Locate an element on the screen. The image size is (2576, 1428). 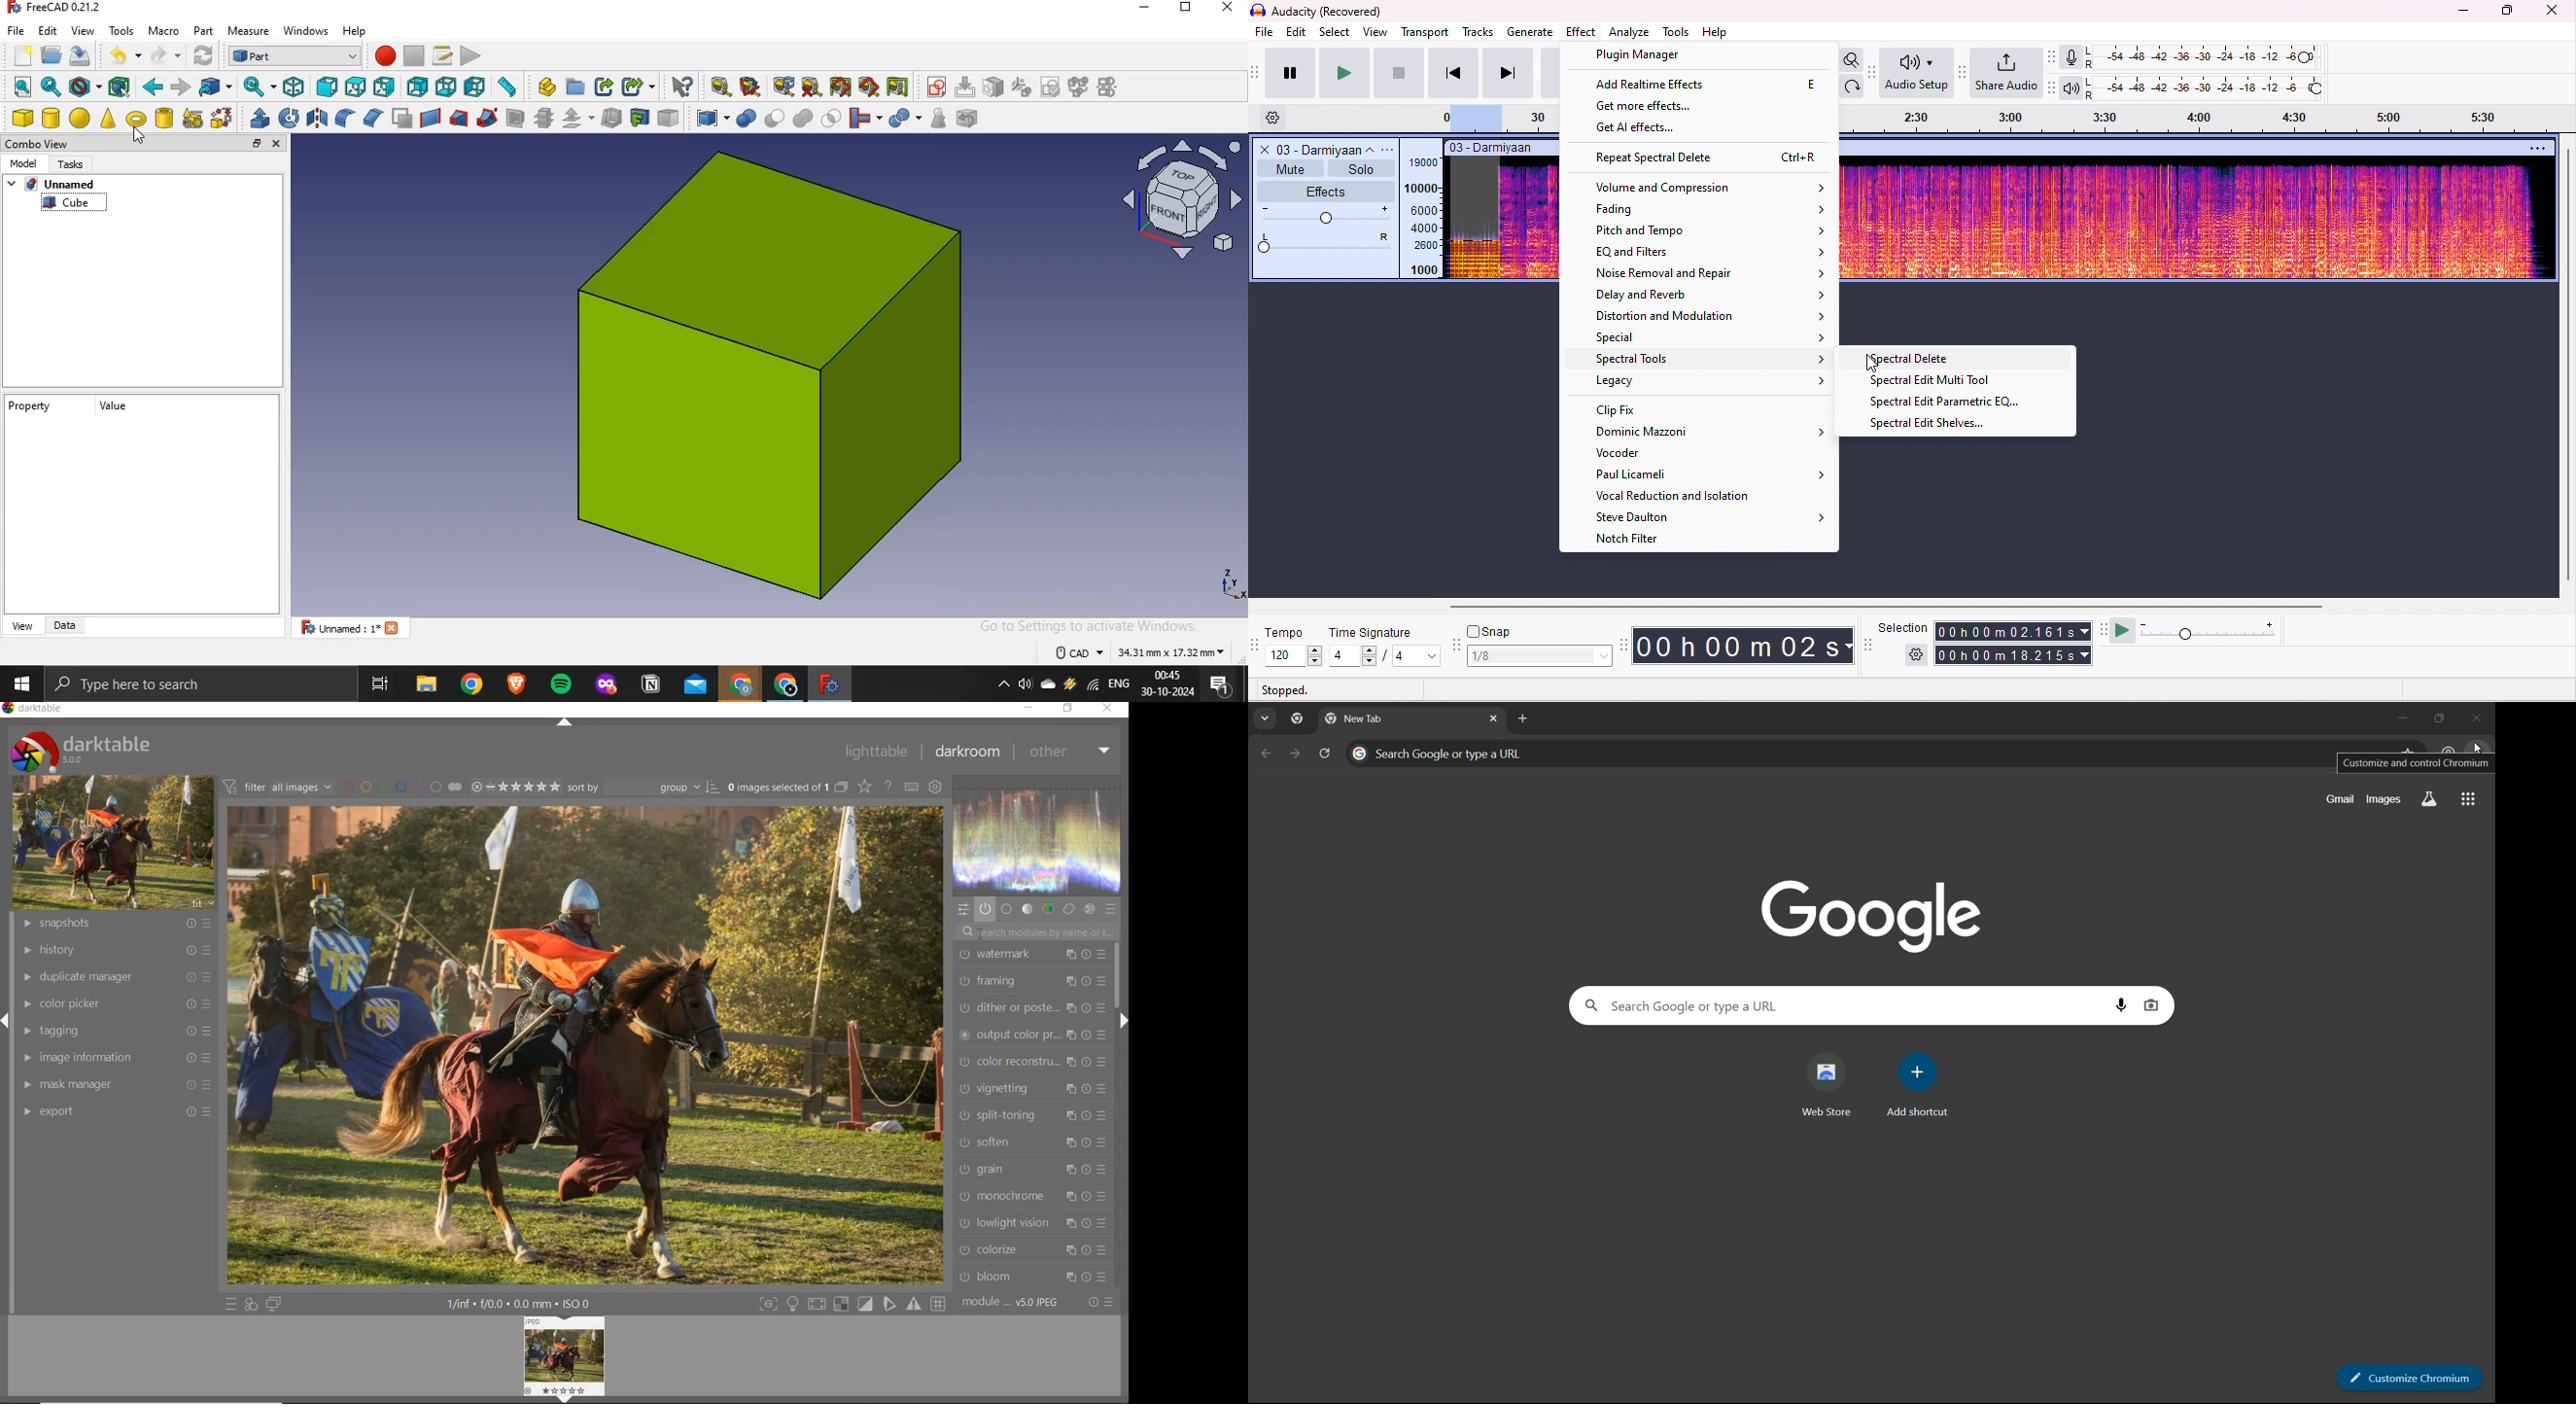
view is located at coordinates (24, 627).